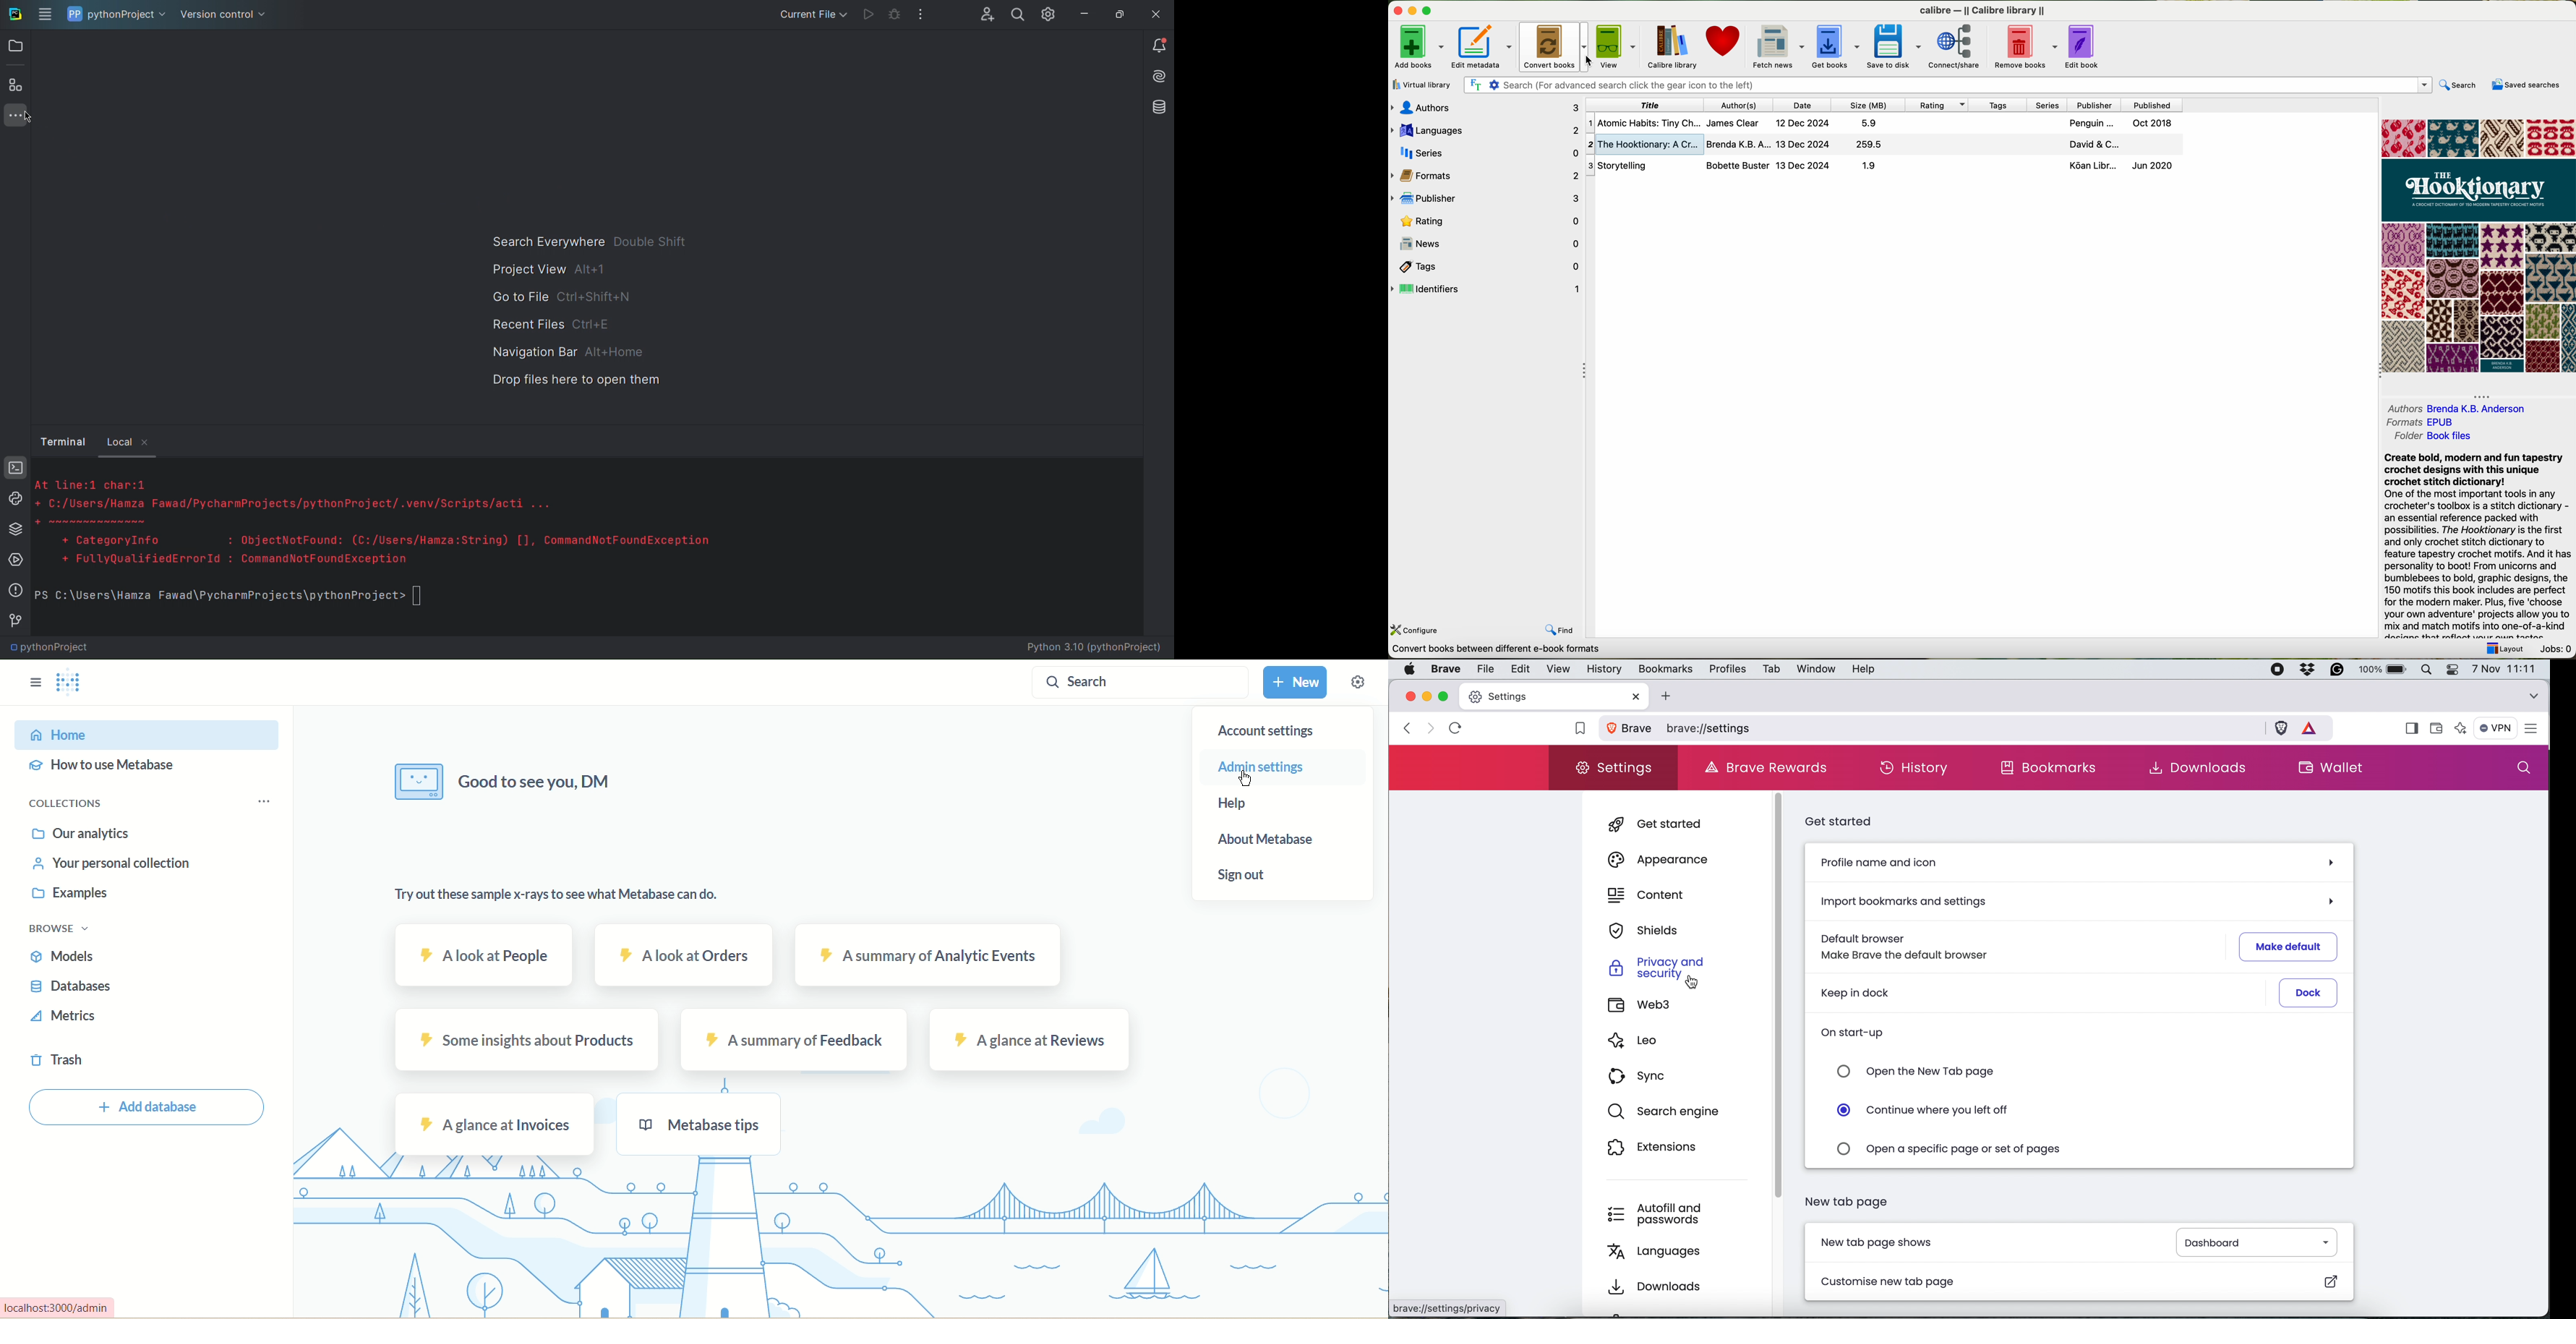  I want to click on Try out these sample x-rays to see what Metabase can do., so click(557, 895).